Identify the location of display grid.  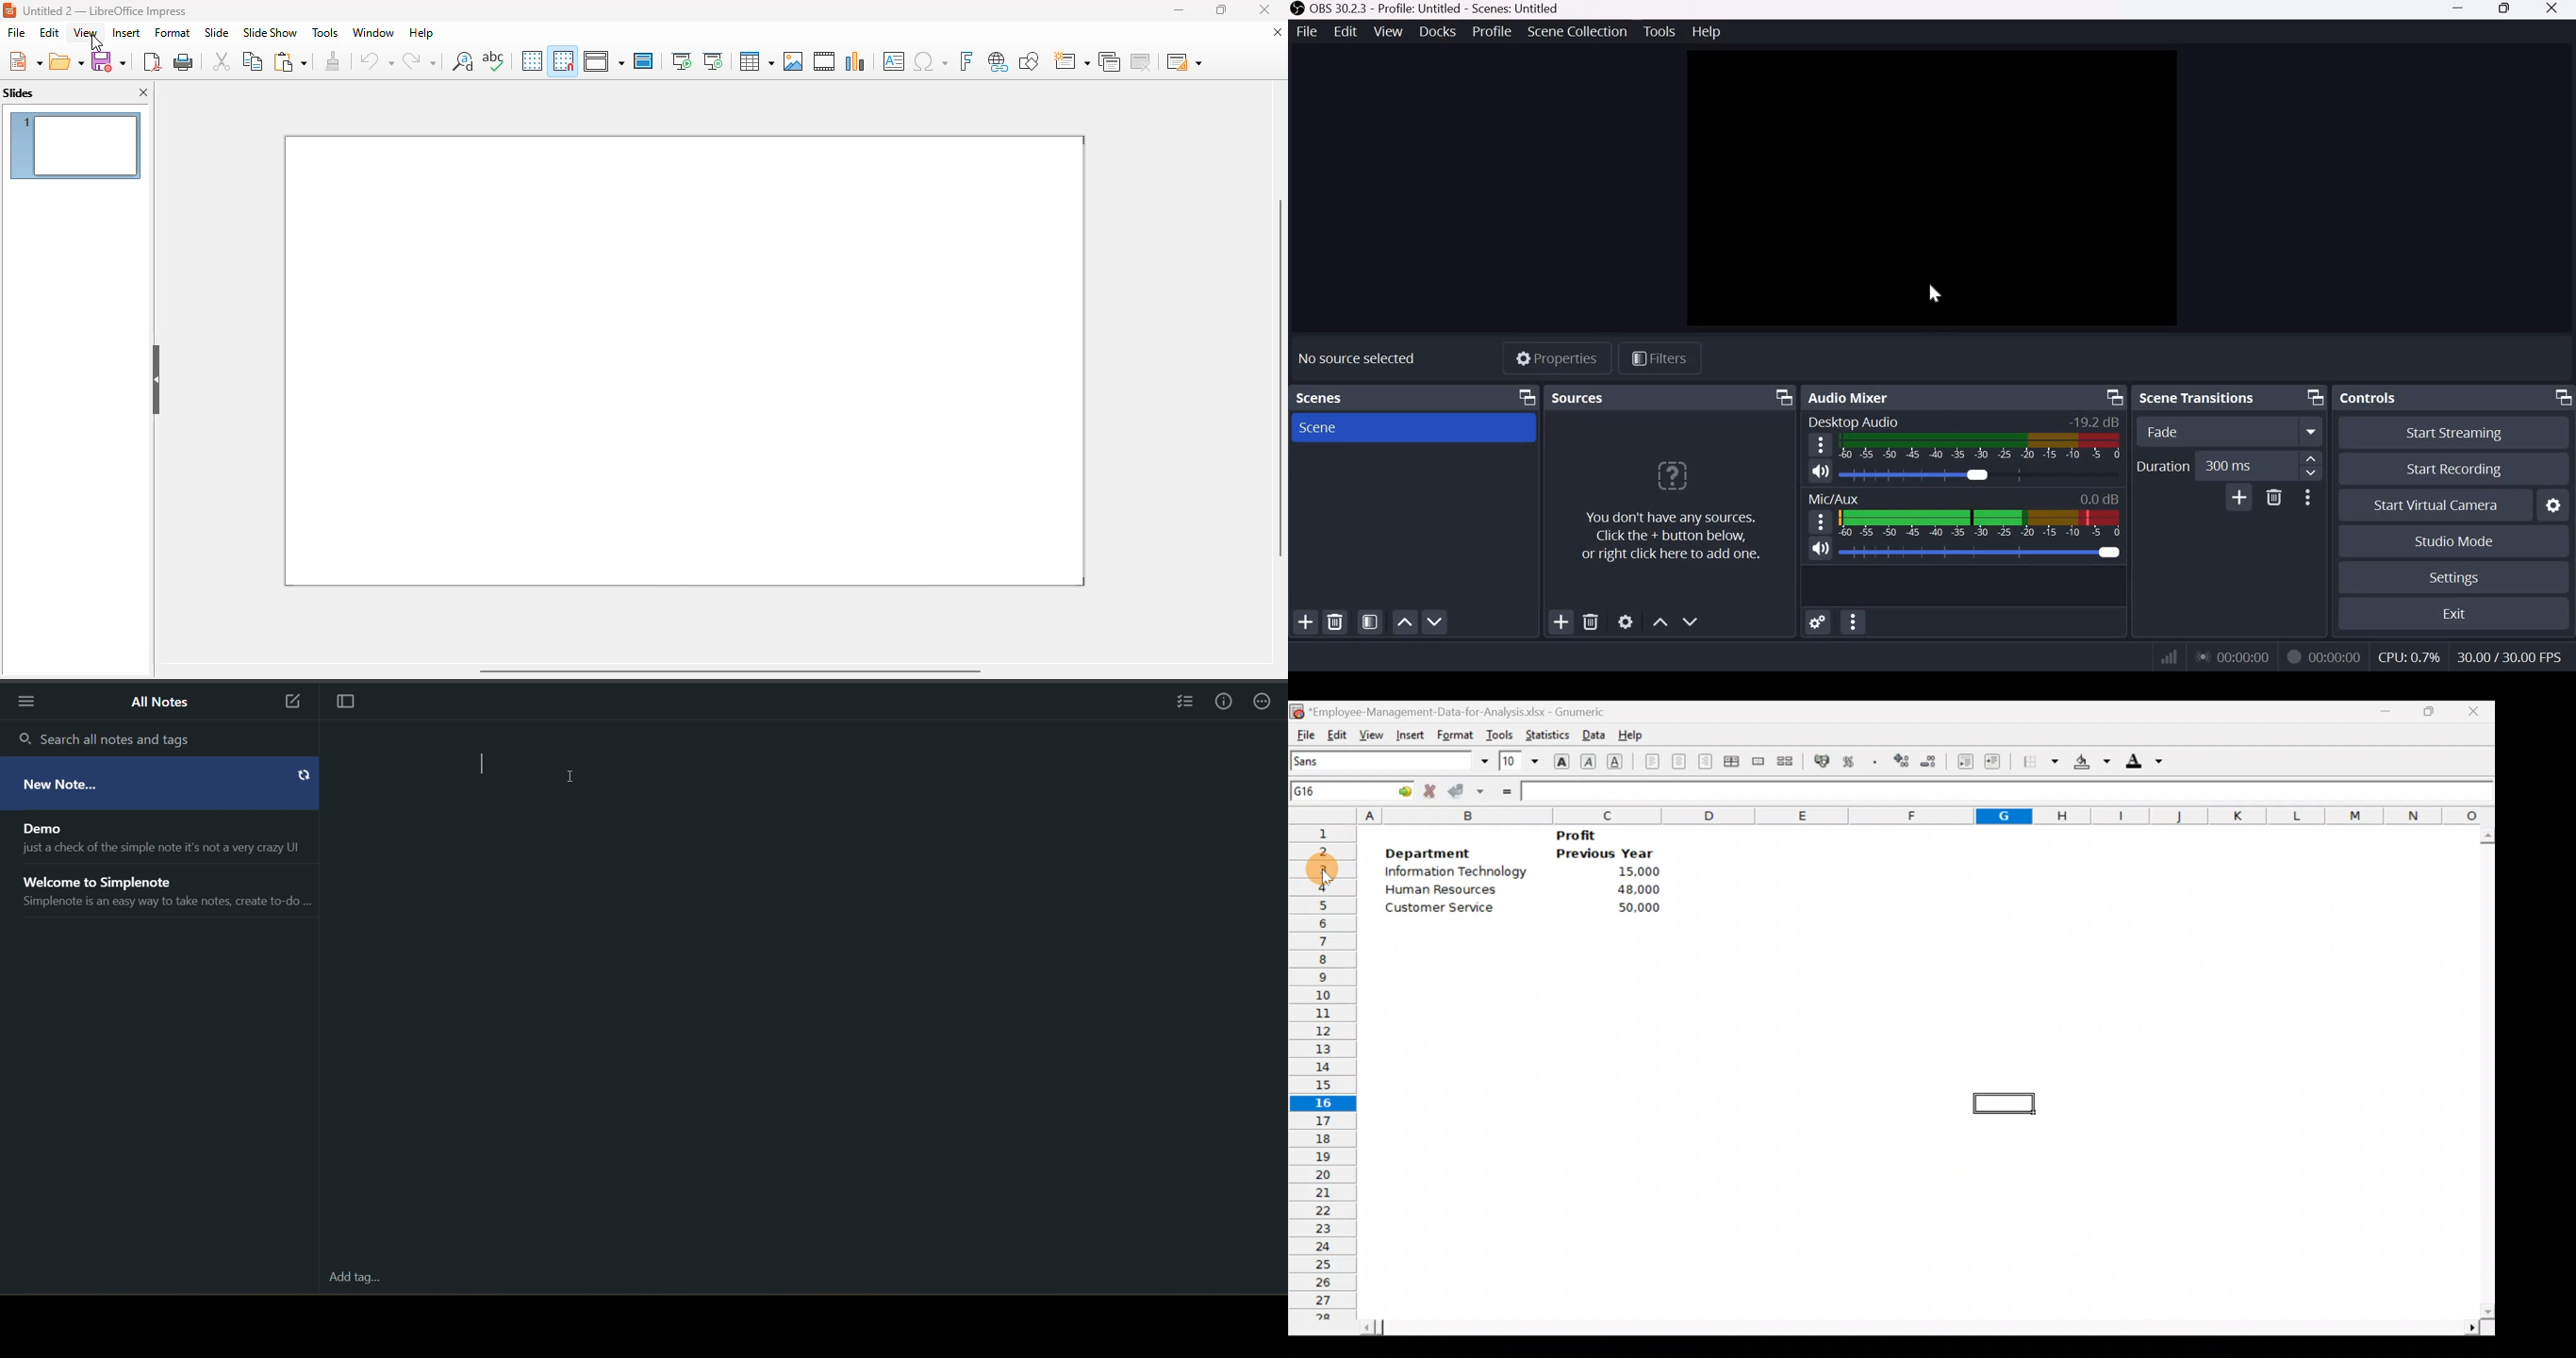
(532, 61).